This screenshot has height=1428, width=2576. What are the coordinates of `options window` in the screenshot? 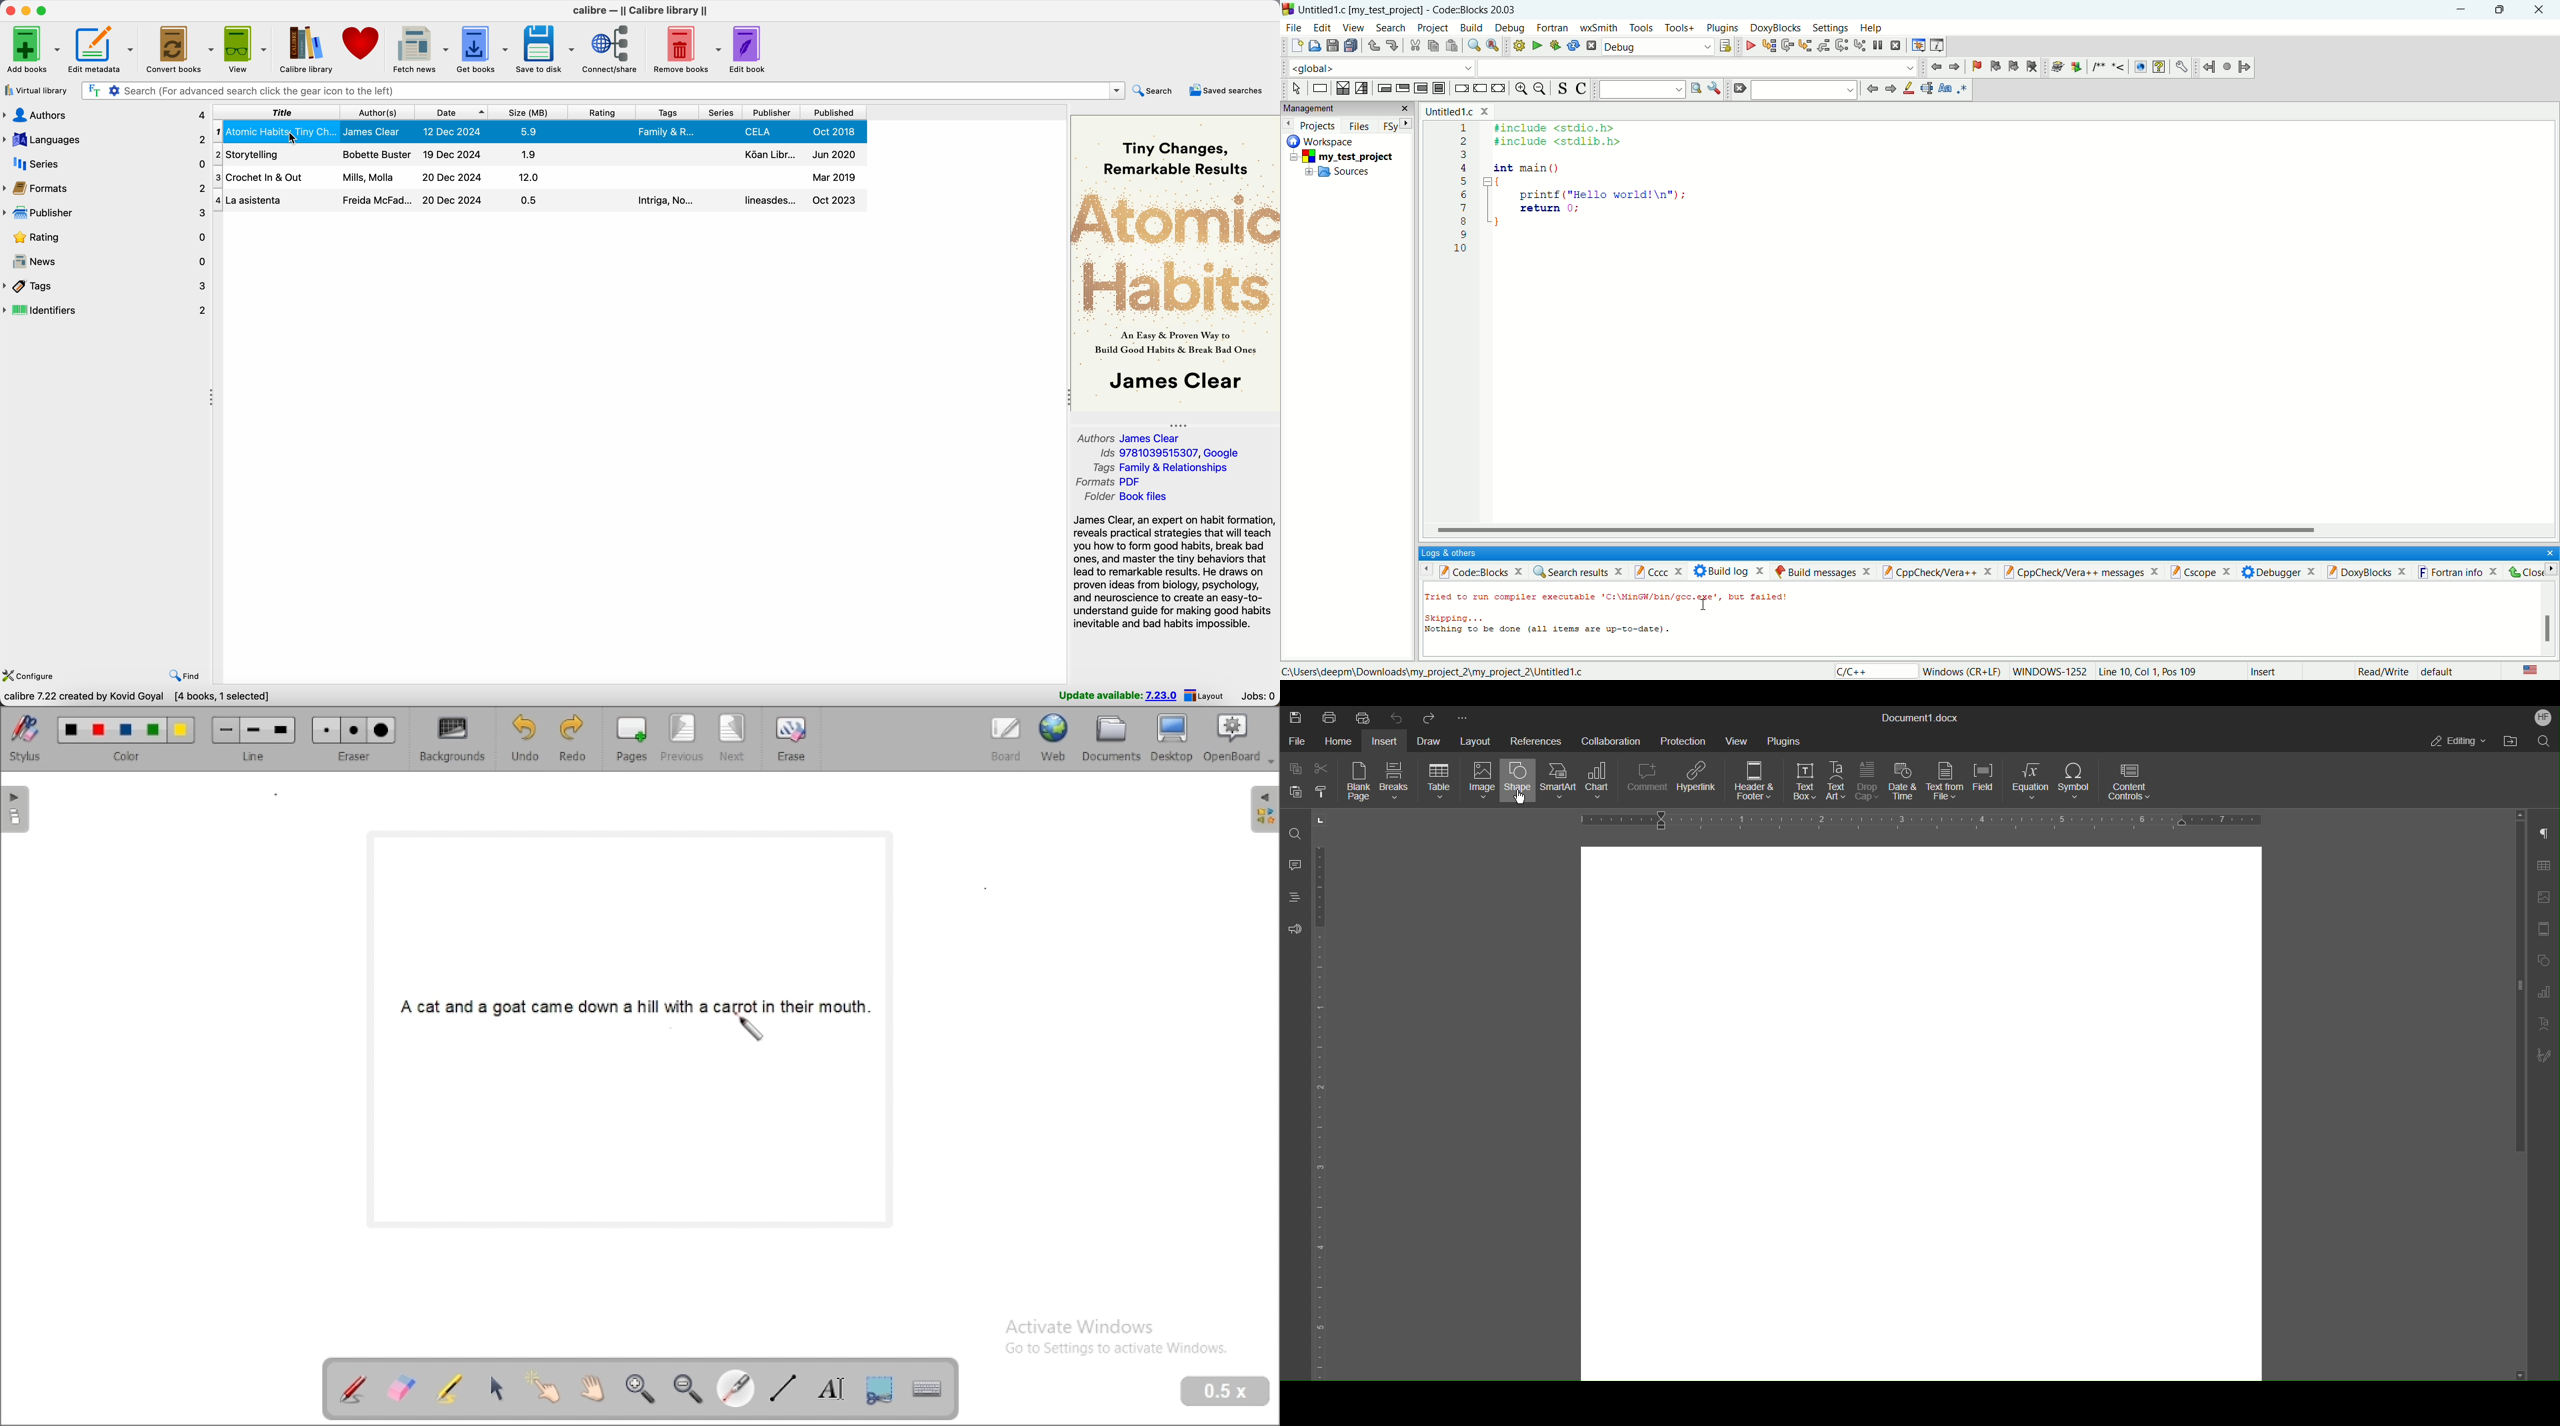 It's located at (1715, 89).